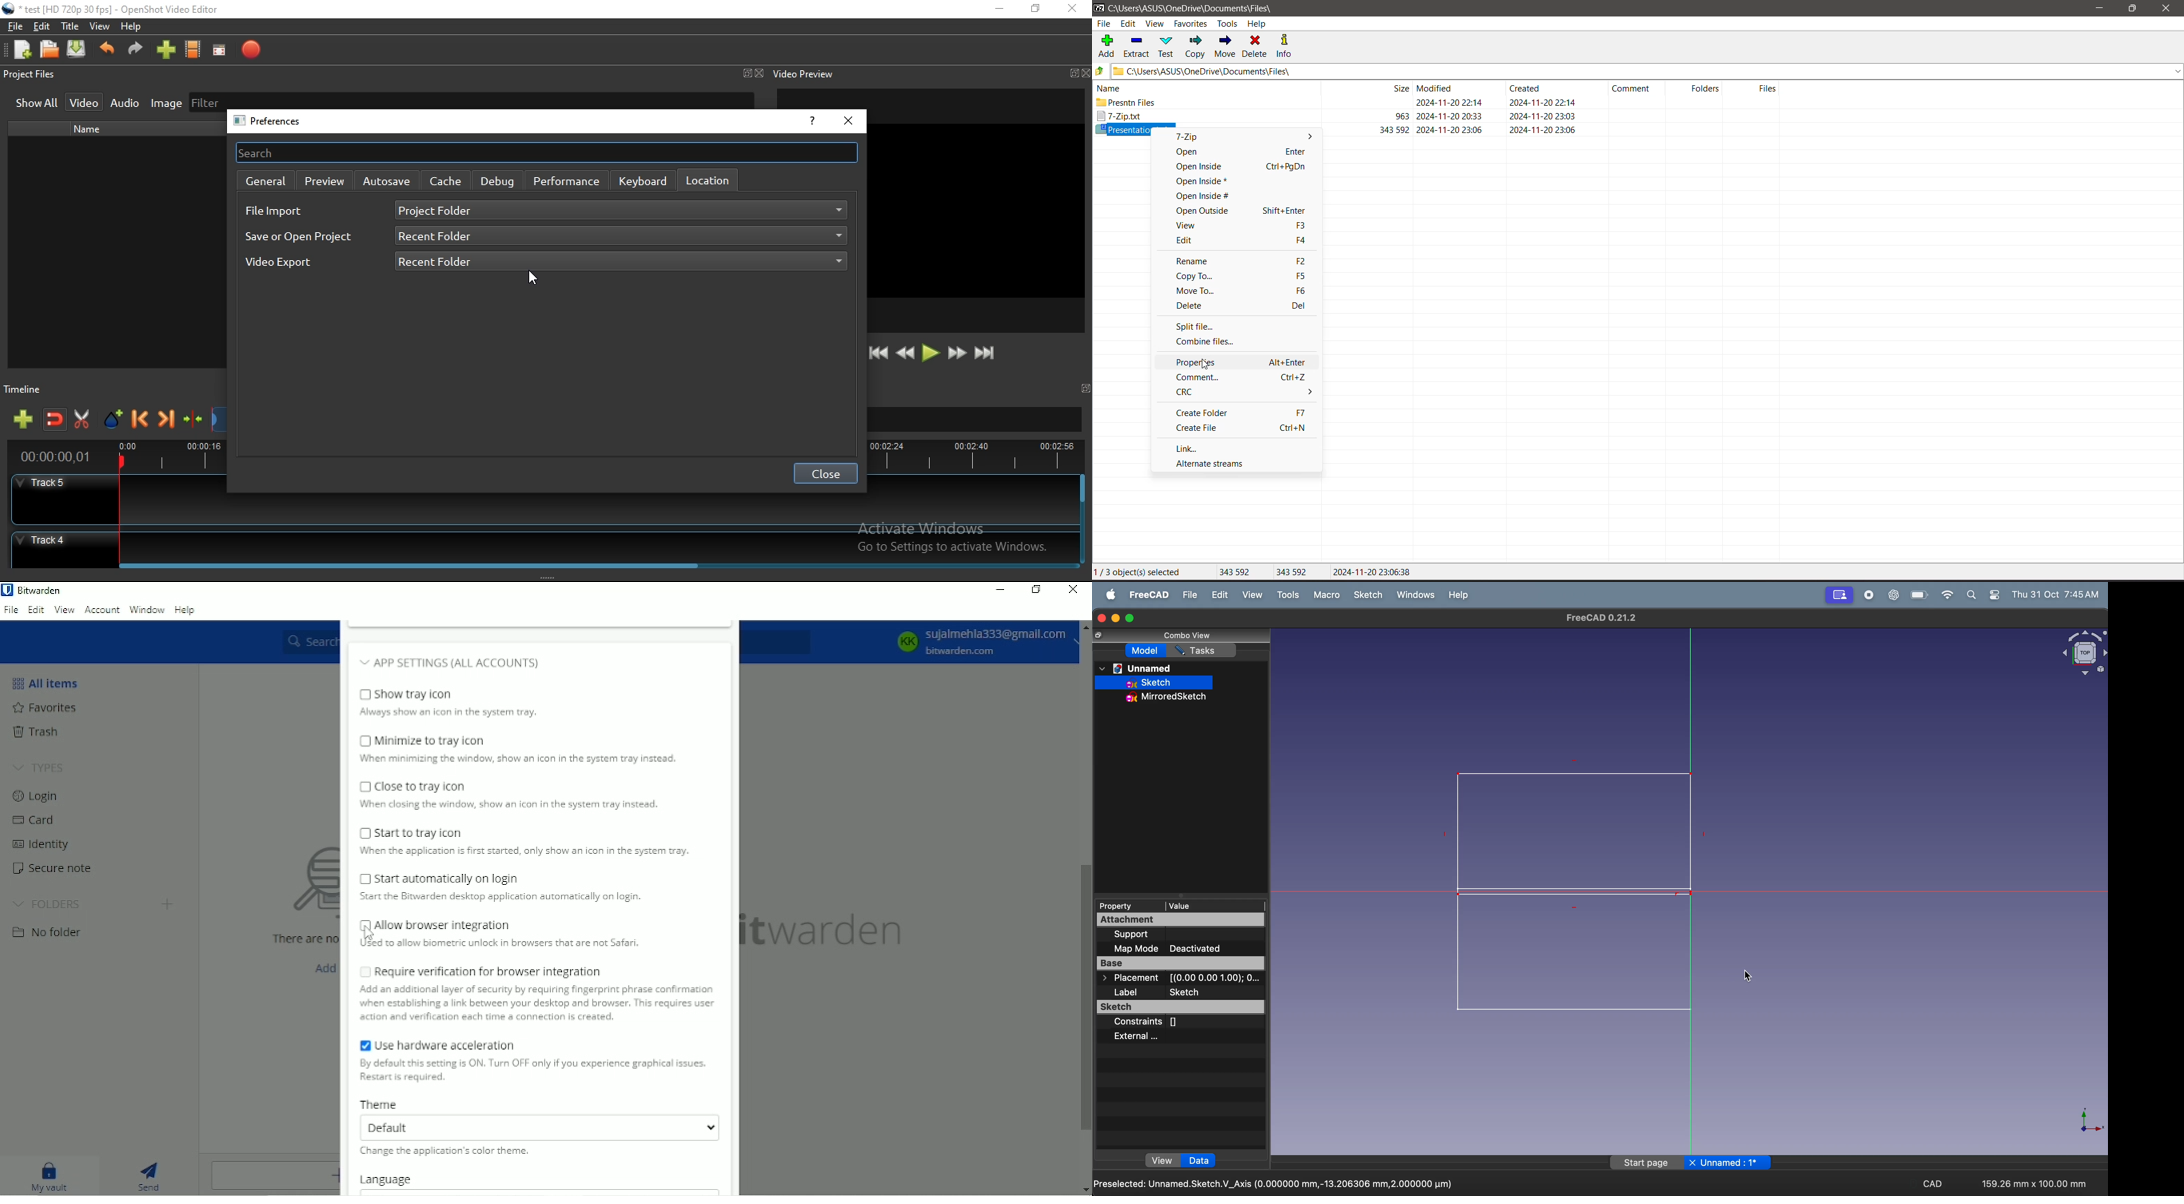 The image size is (2184, 1204). What do you see at coordinates (1236, 571) in the screenshot?
I see `343 592` at bounding box center [1236, 571].